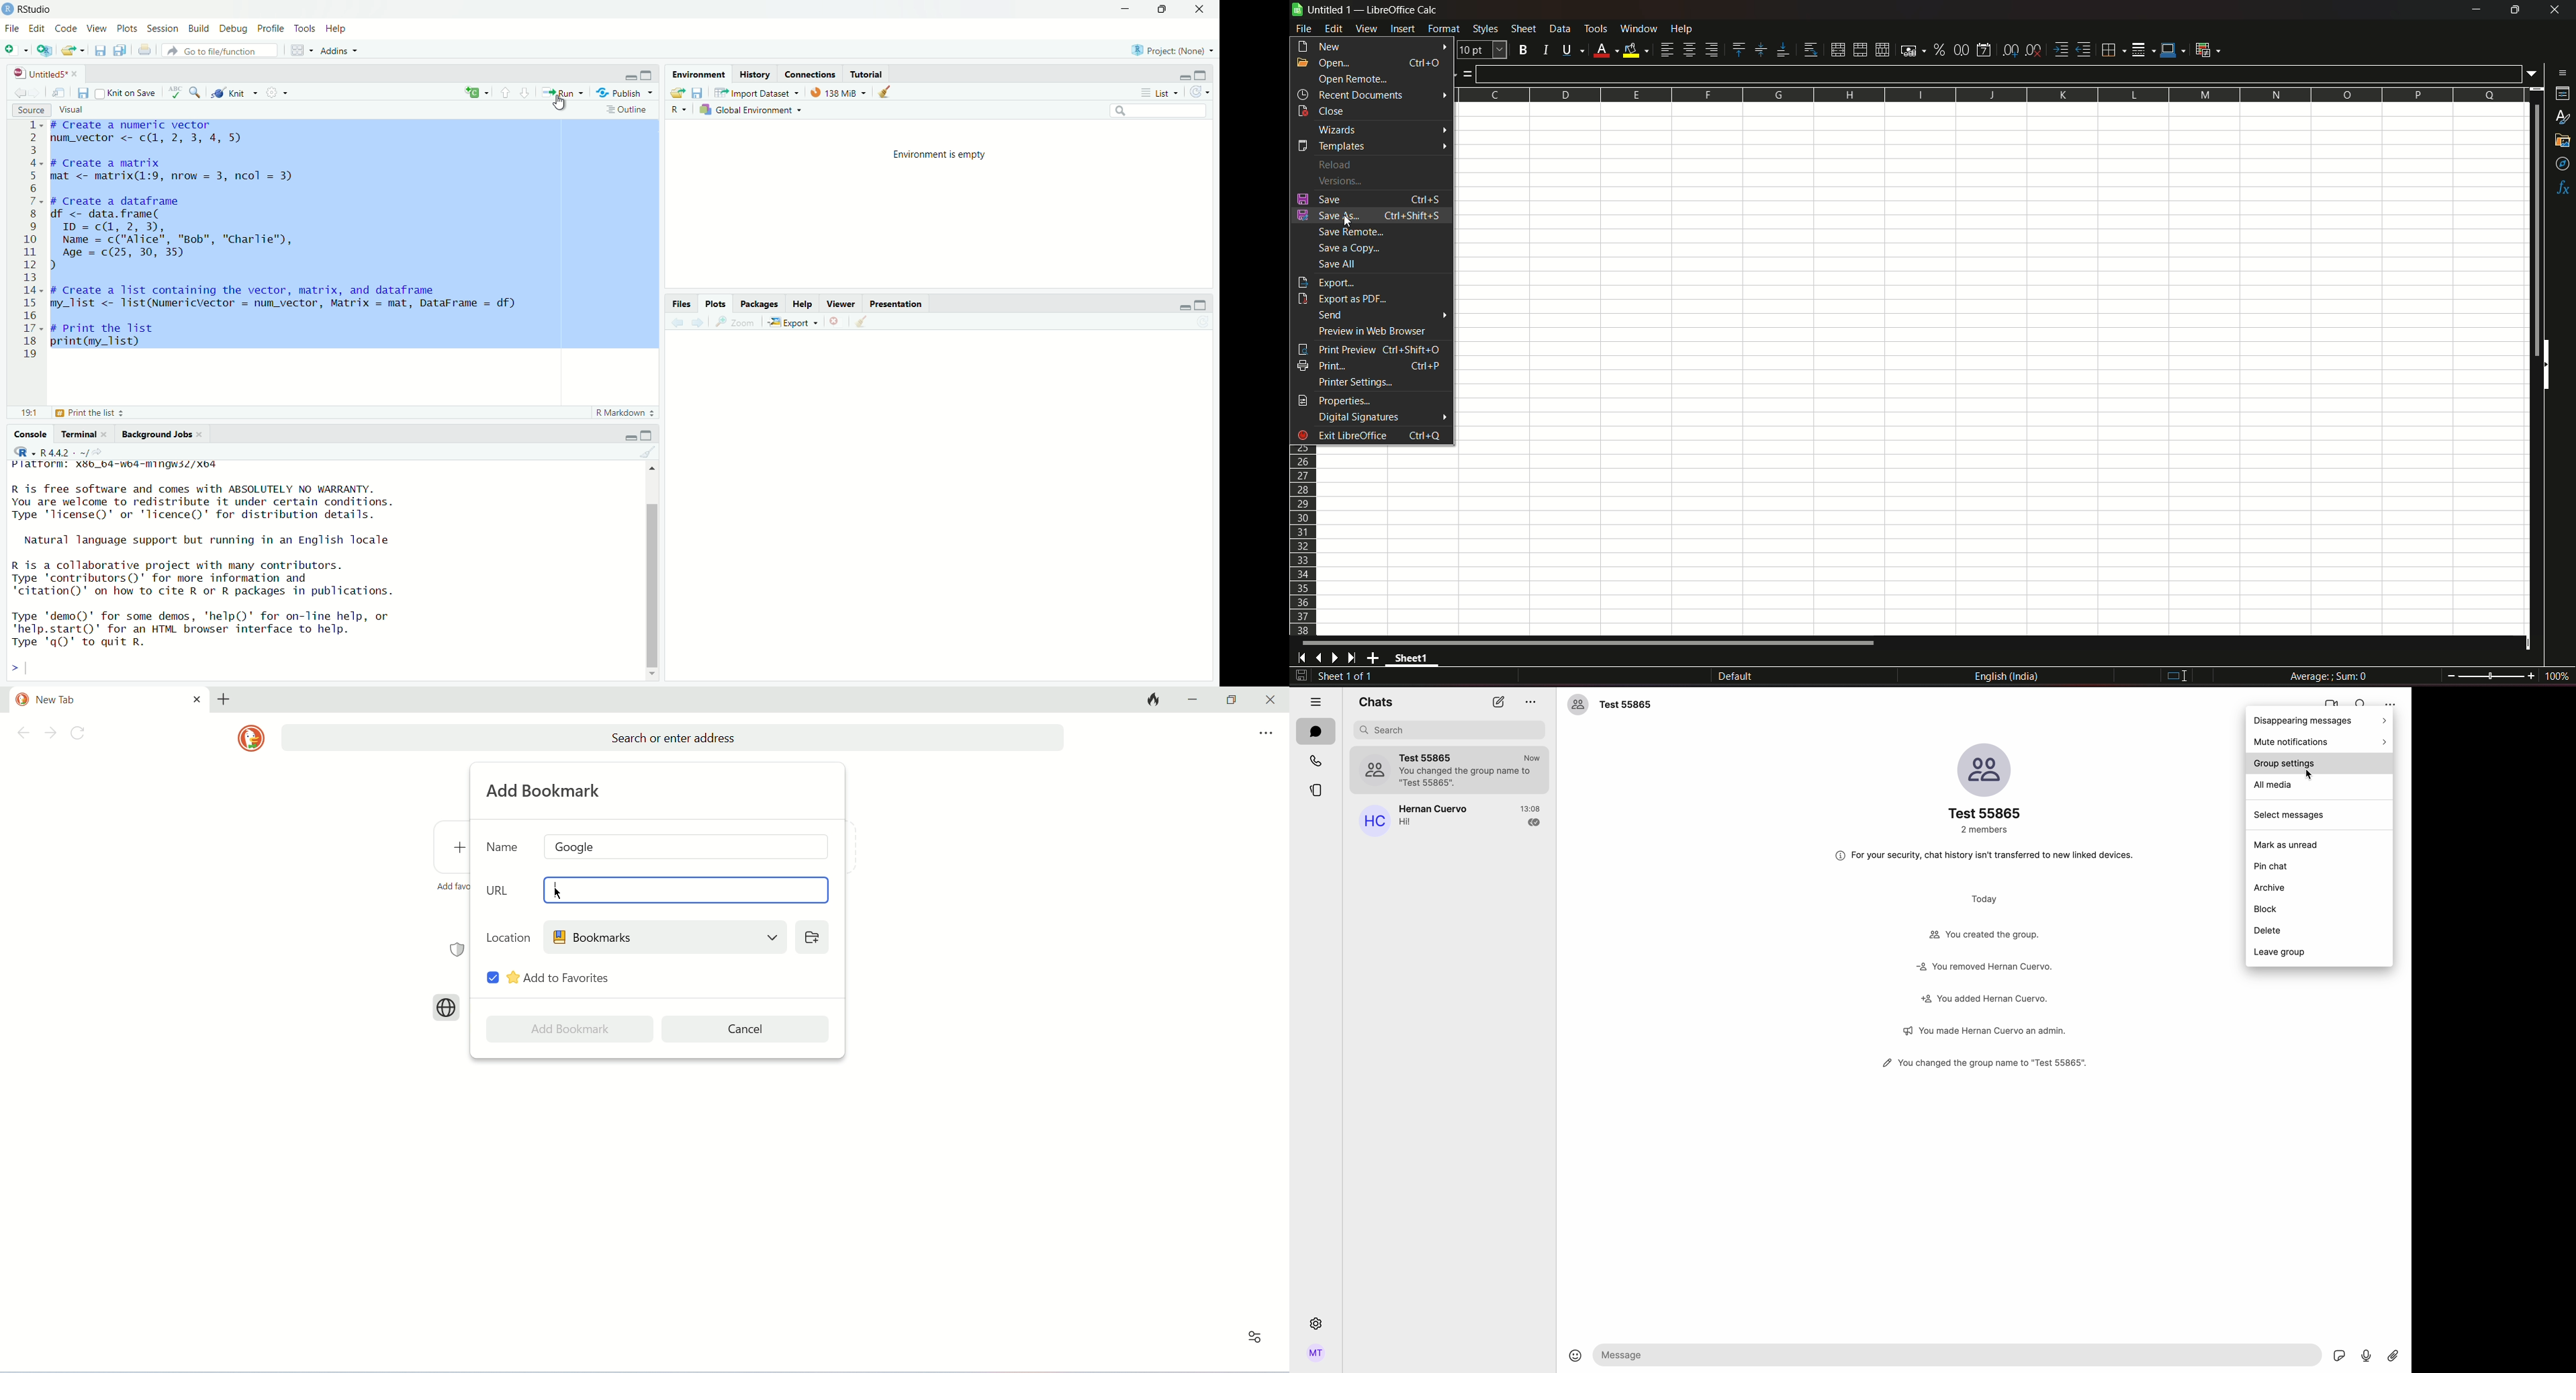 The image size is (2576, 1400). Describe the element at coordinates (2341, 1356) in the screenshot. I see `GIF` at that location.